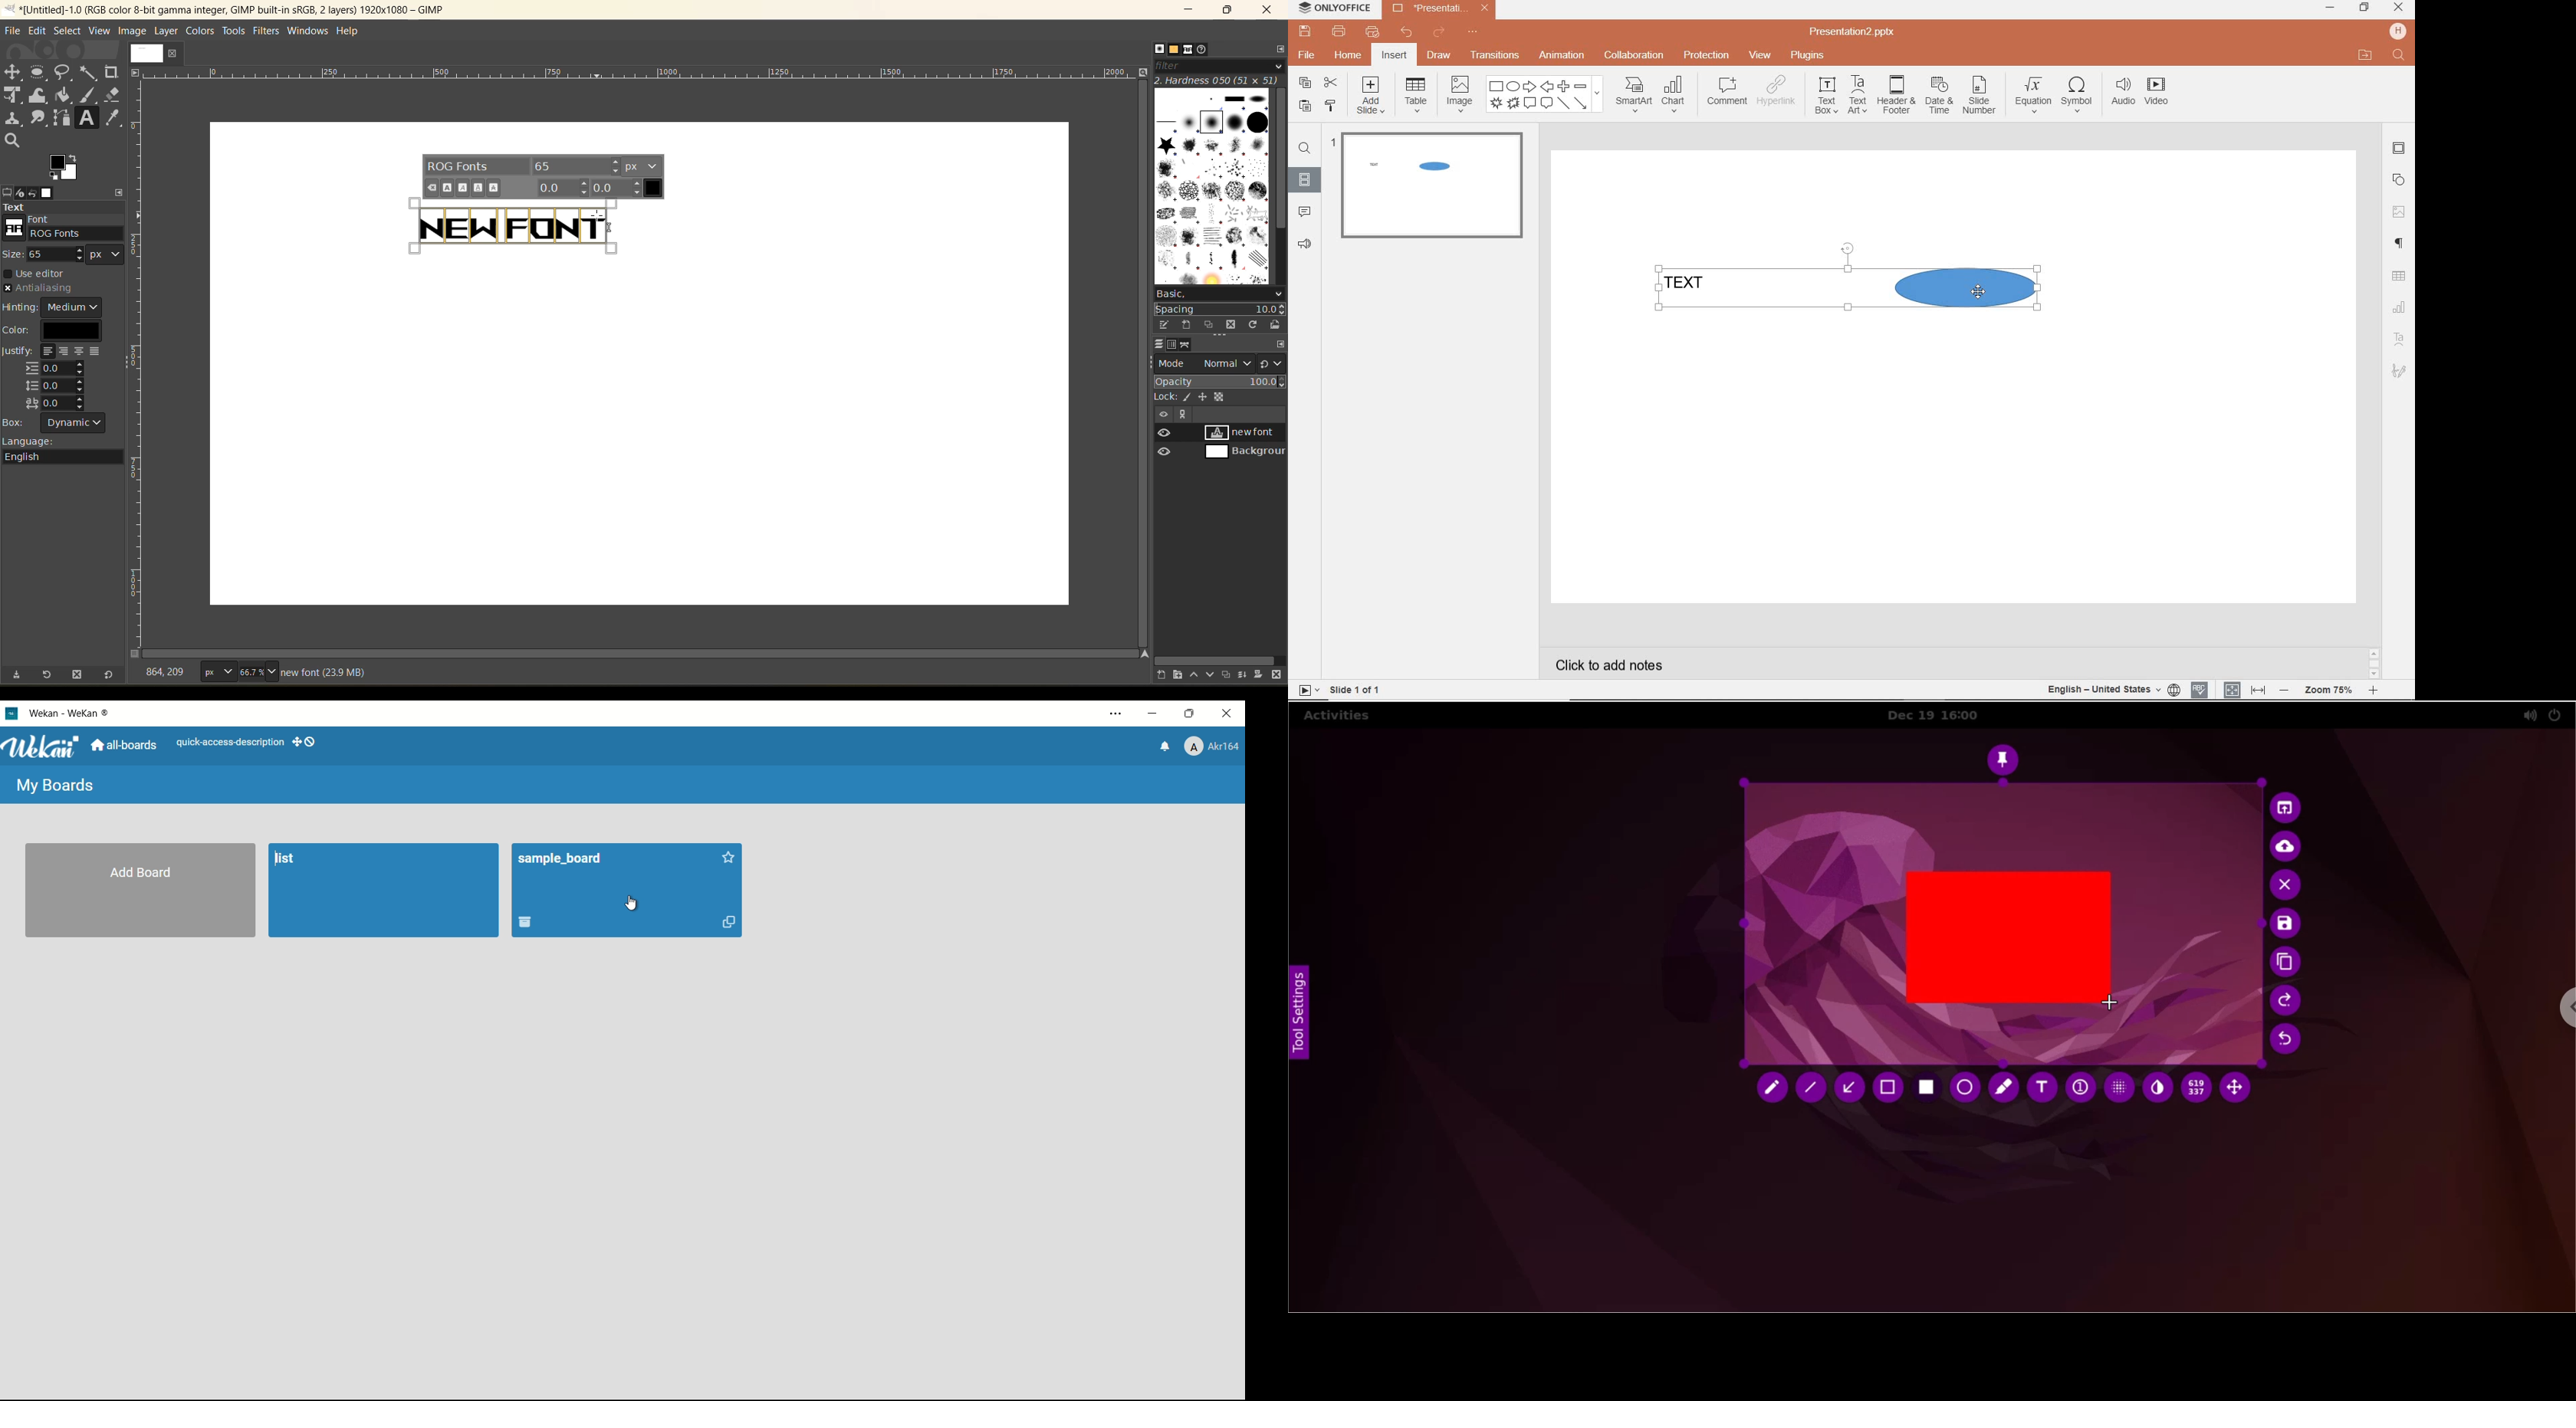 Image resolution: width=2576 pixels, height=1428 pixels. I want to click on copy, so click(1305, 83).